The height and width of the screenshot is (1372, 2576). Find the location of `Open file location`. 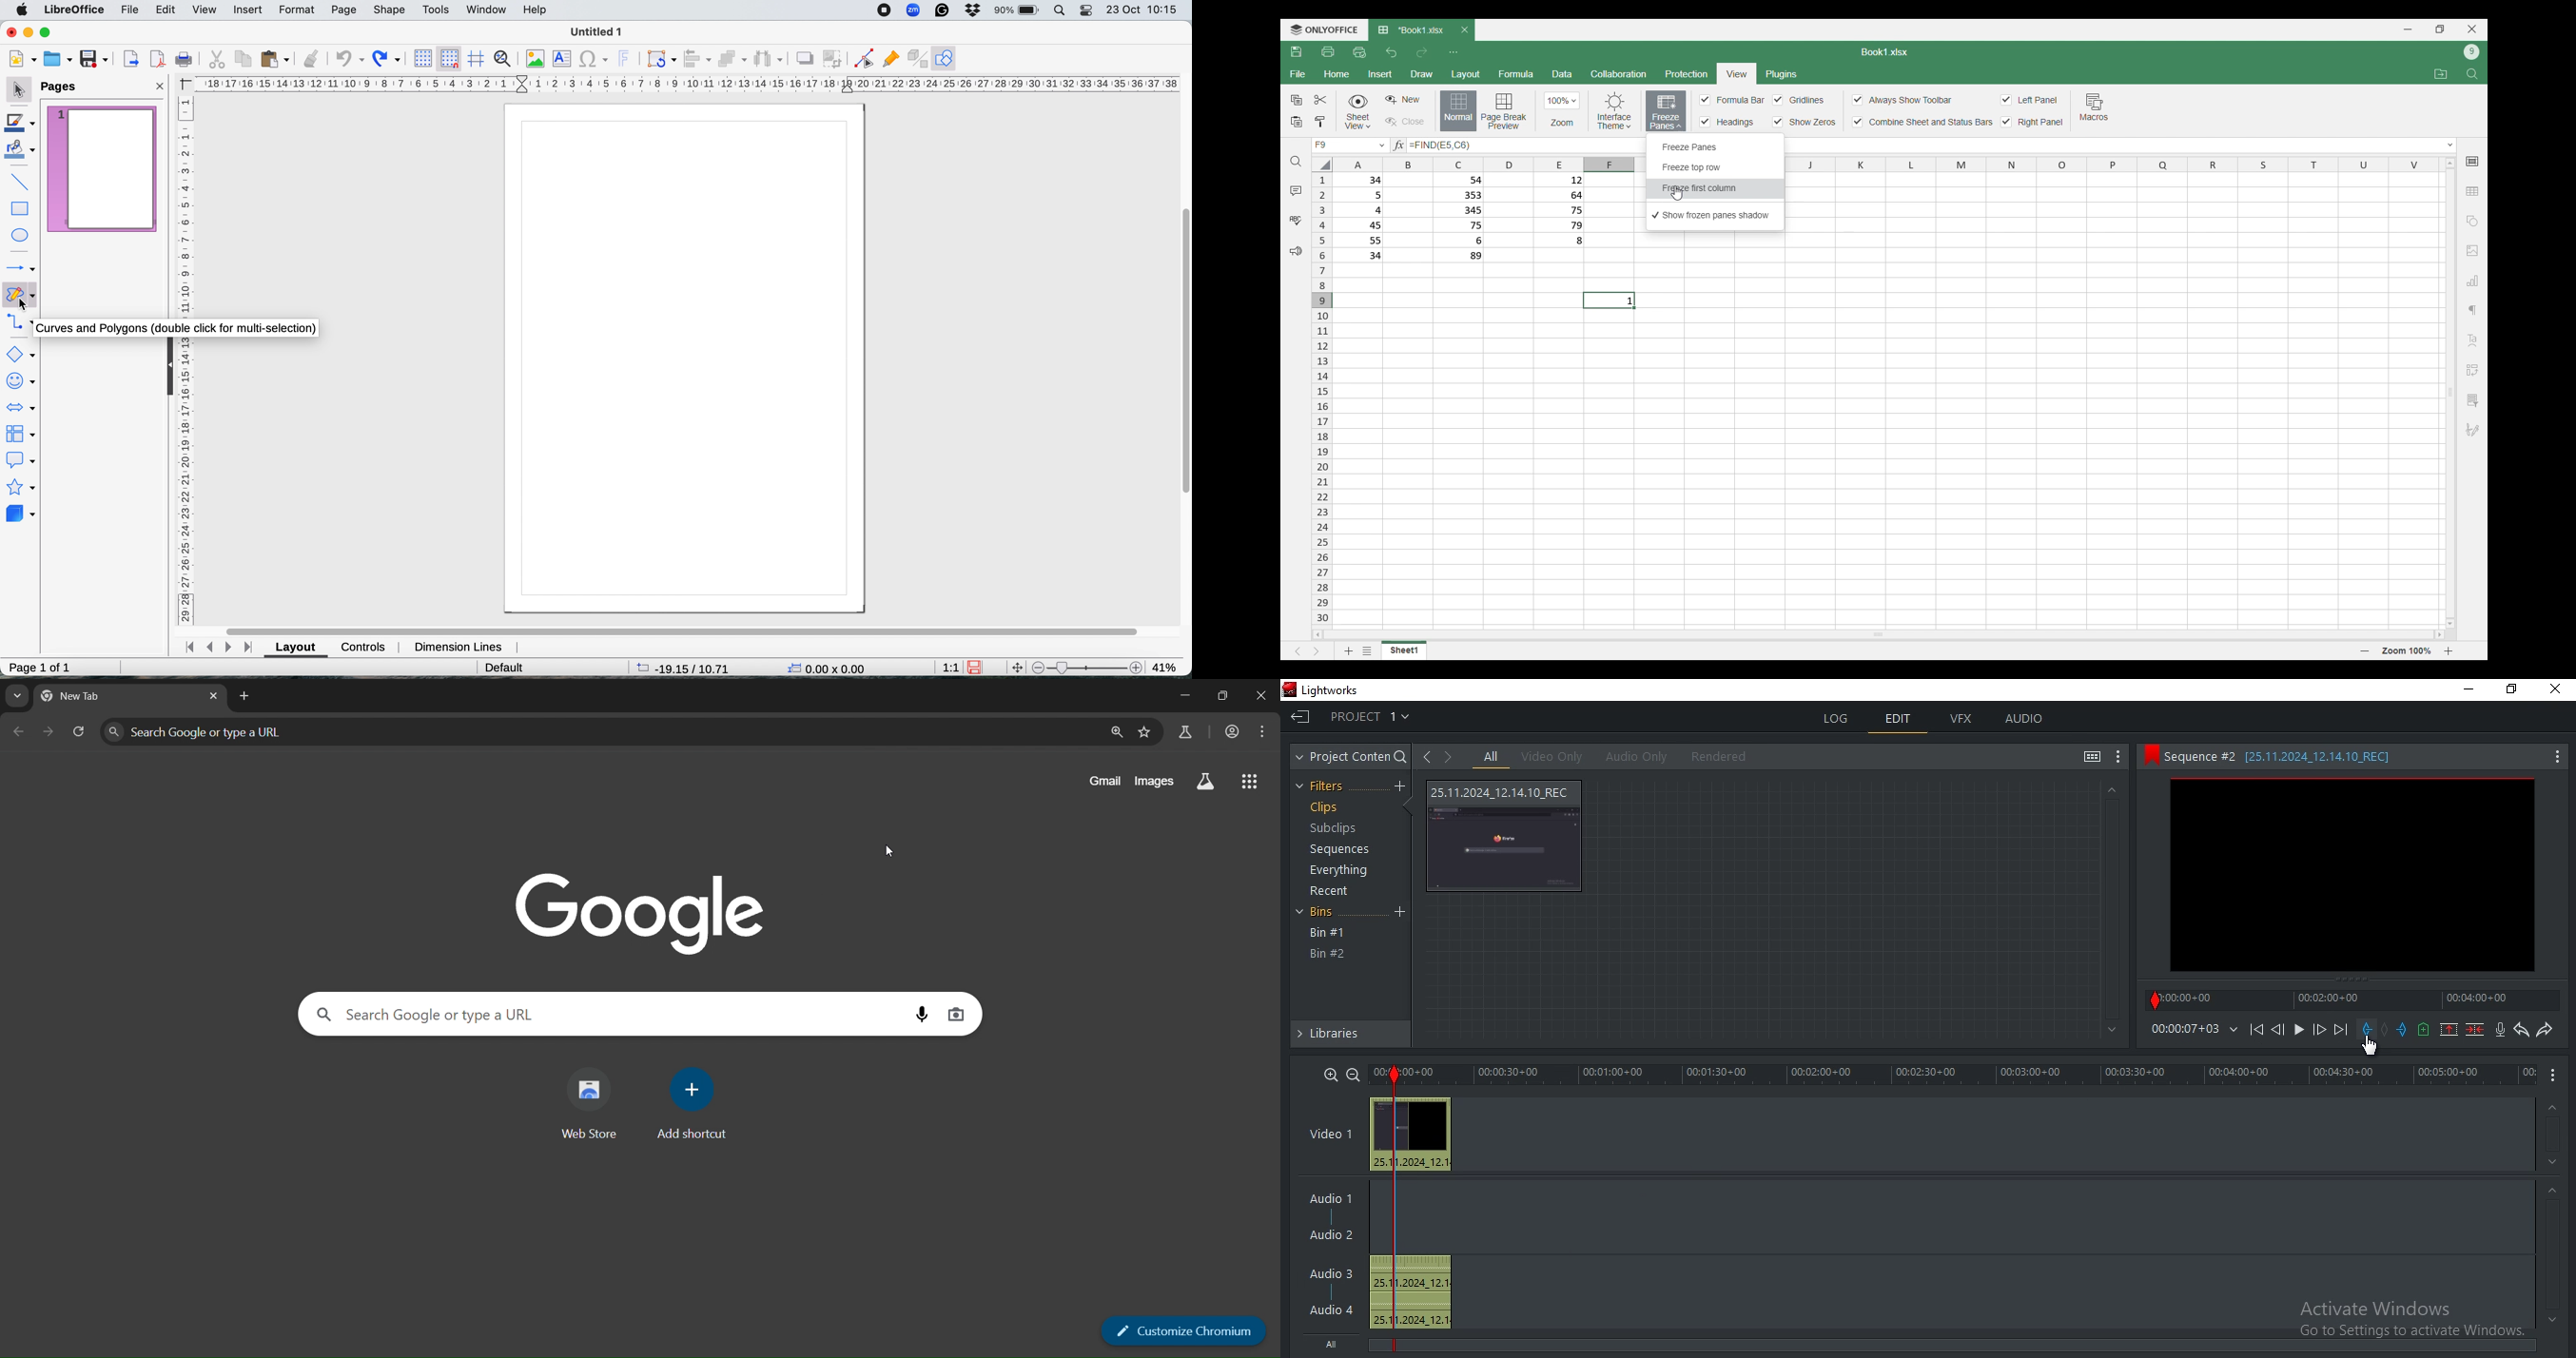

Open file location is located at coordinates (2442, 74).